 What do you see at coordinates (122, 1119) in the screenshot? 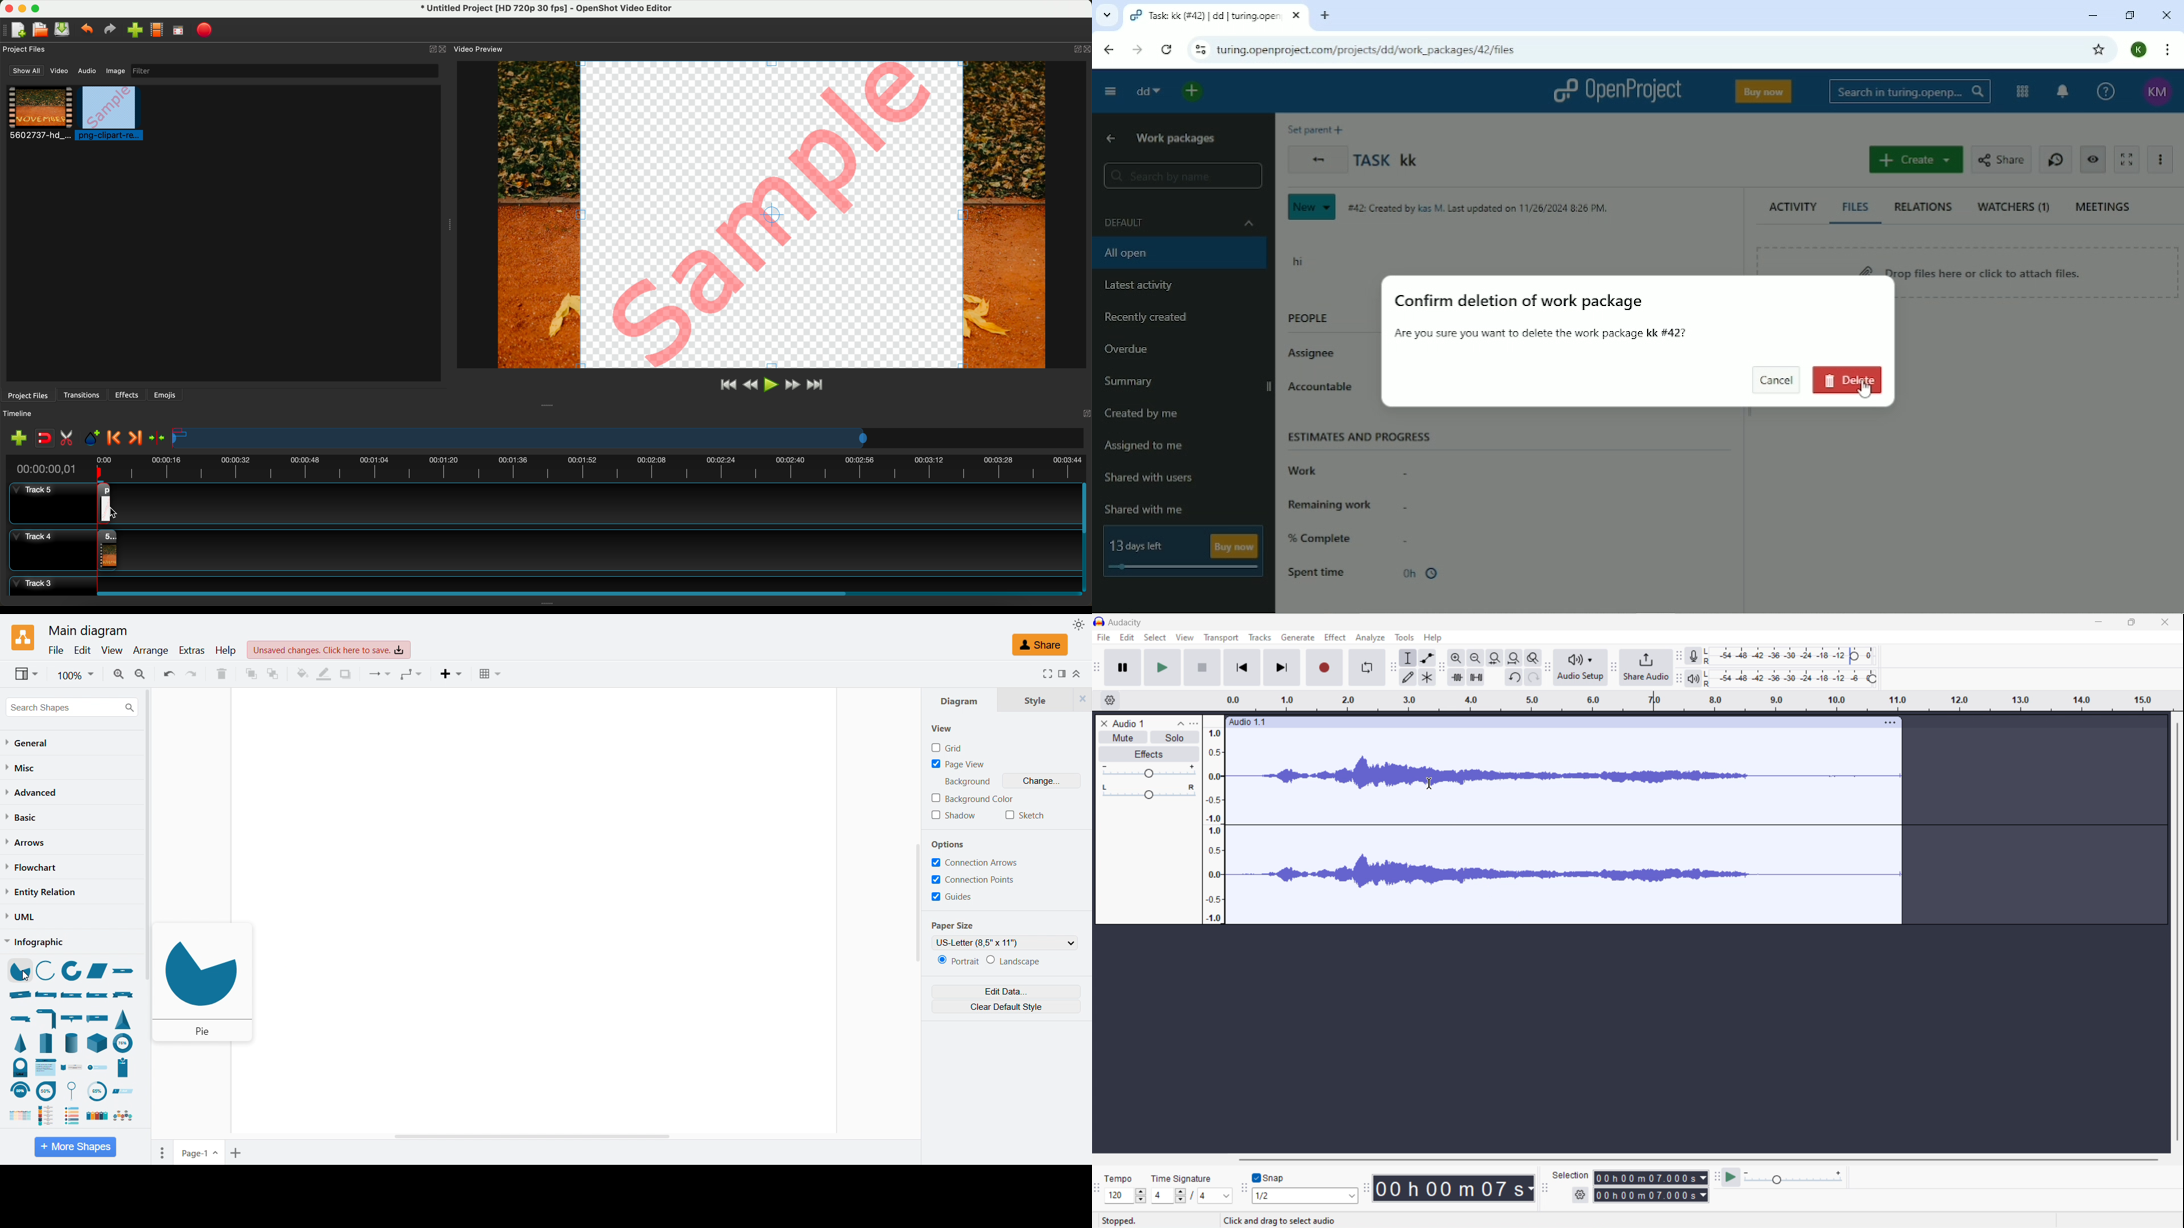
I see `roadmap horizontal` at bounding box center [122, 1119].